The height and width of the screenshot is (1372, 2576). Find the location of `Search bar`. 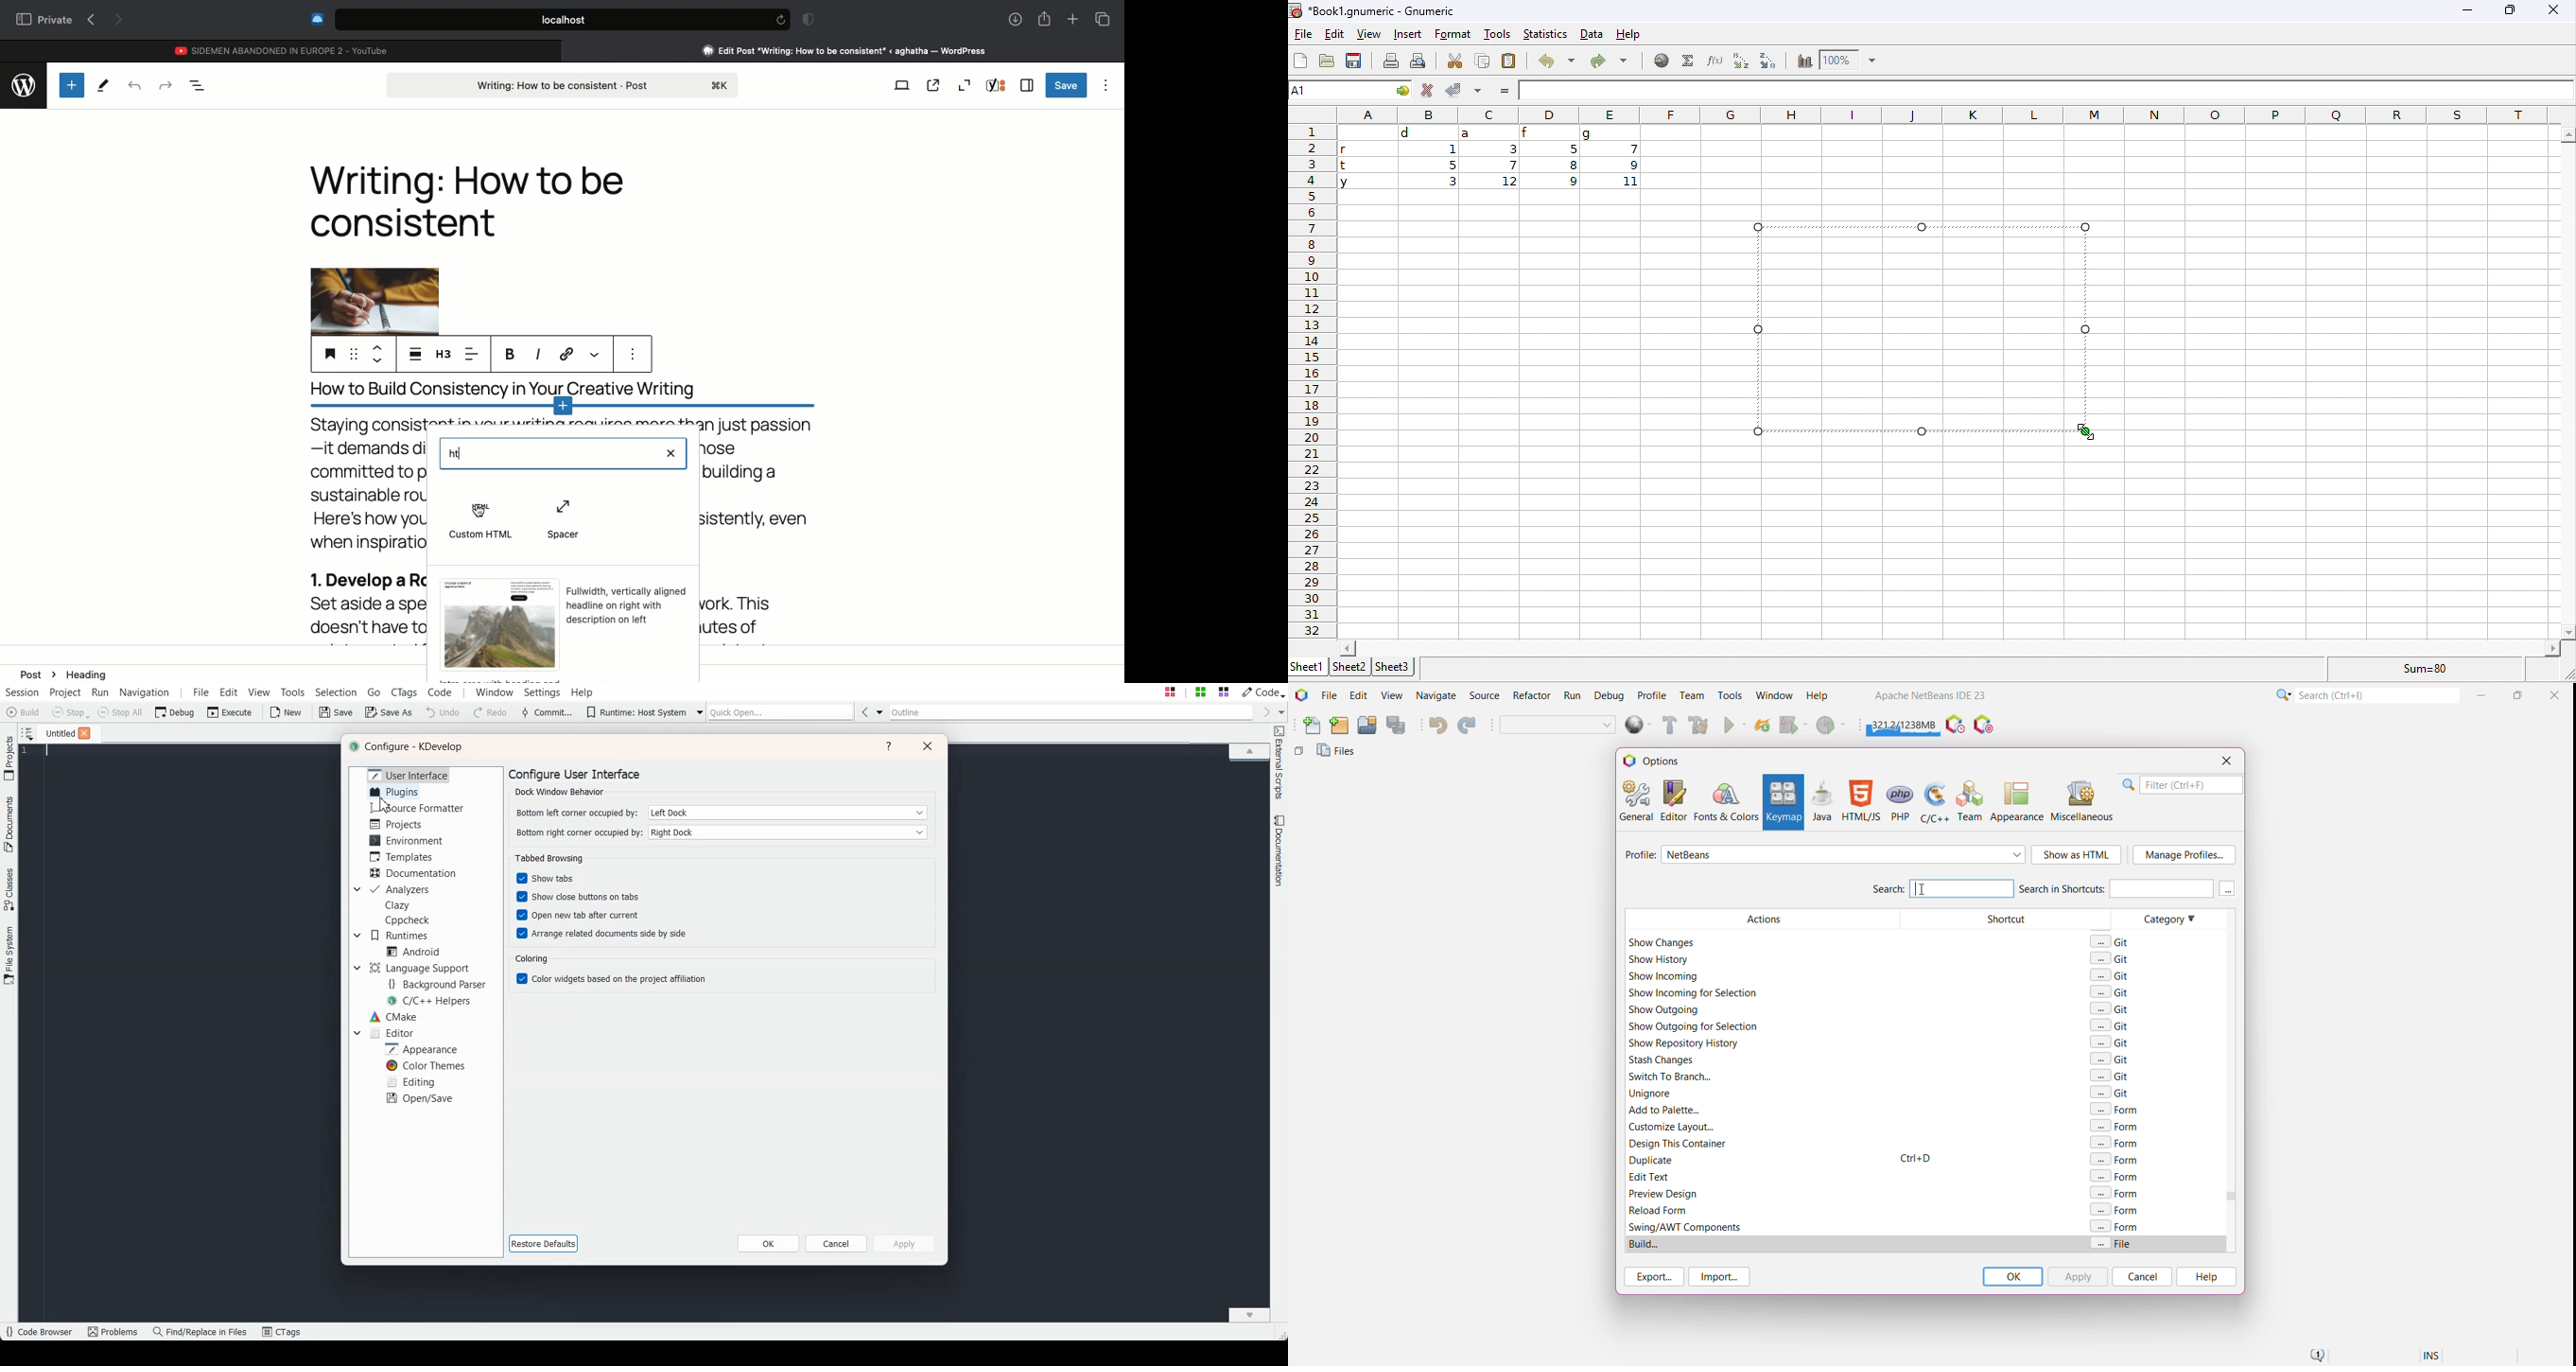

Search bar is located at coordinates (548, 20).